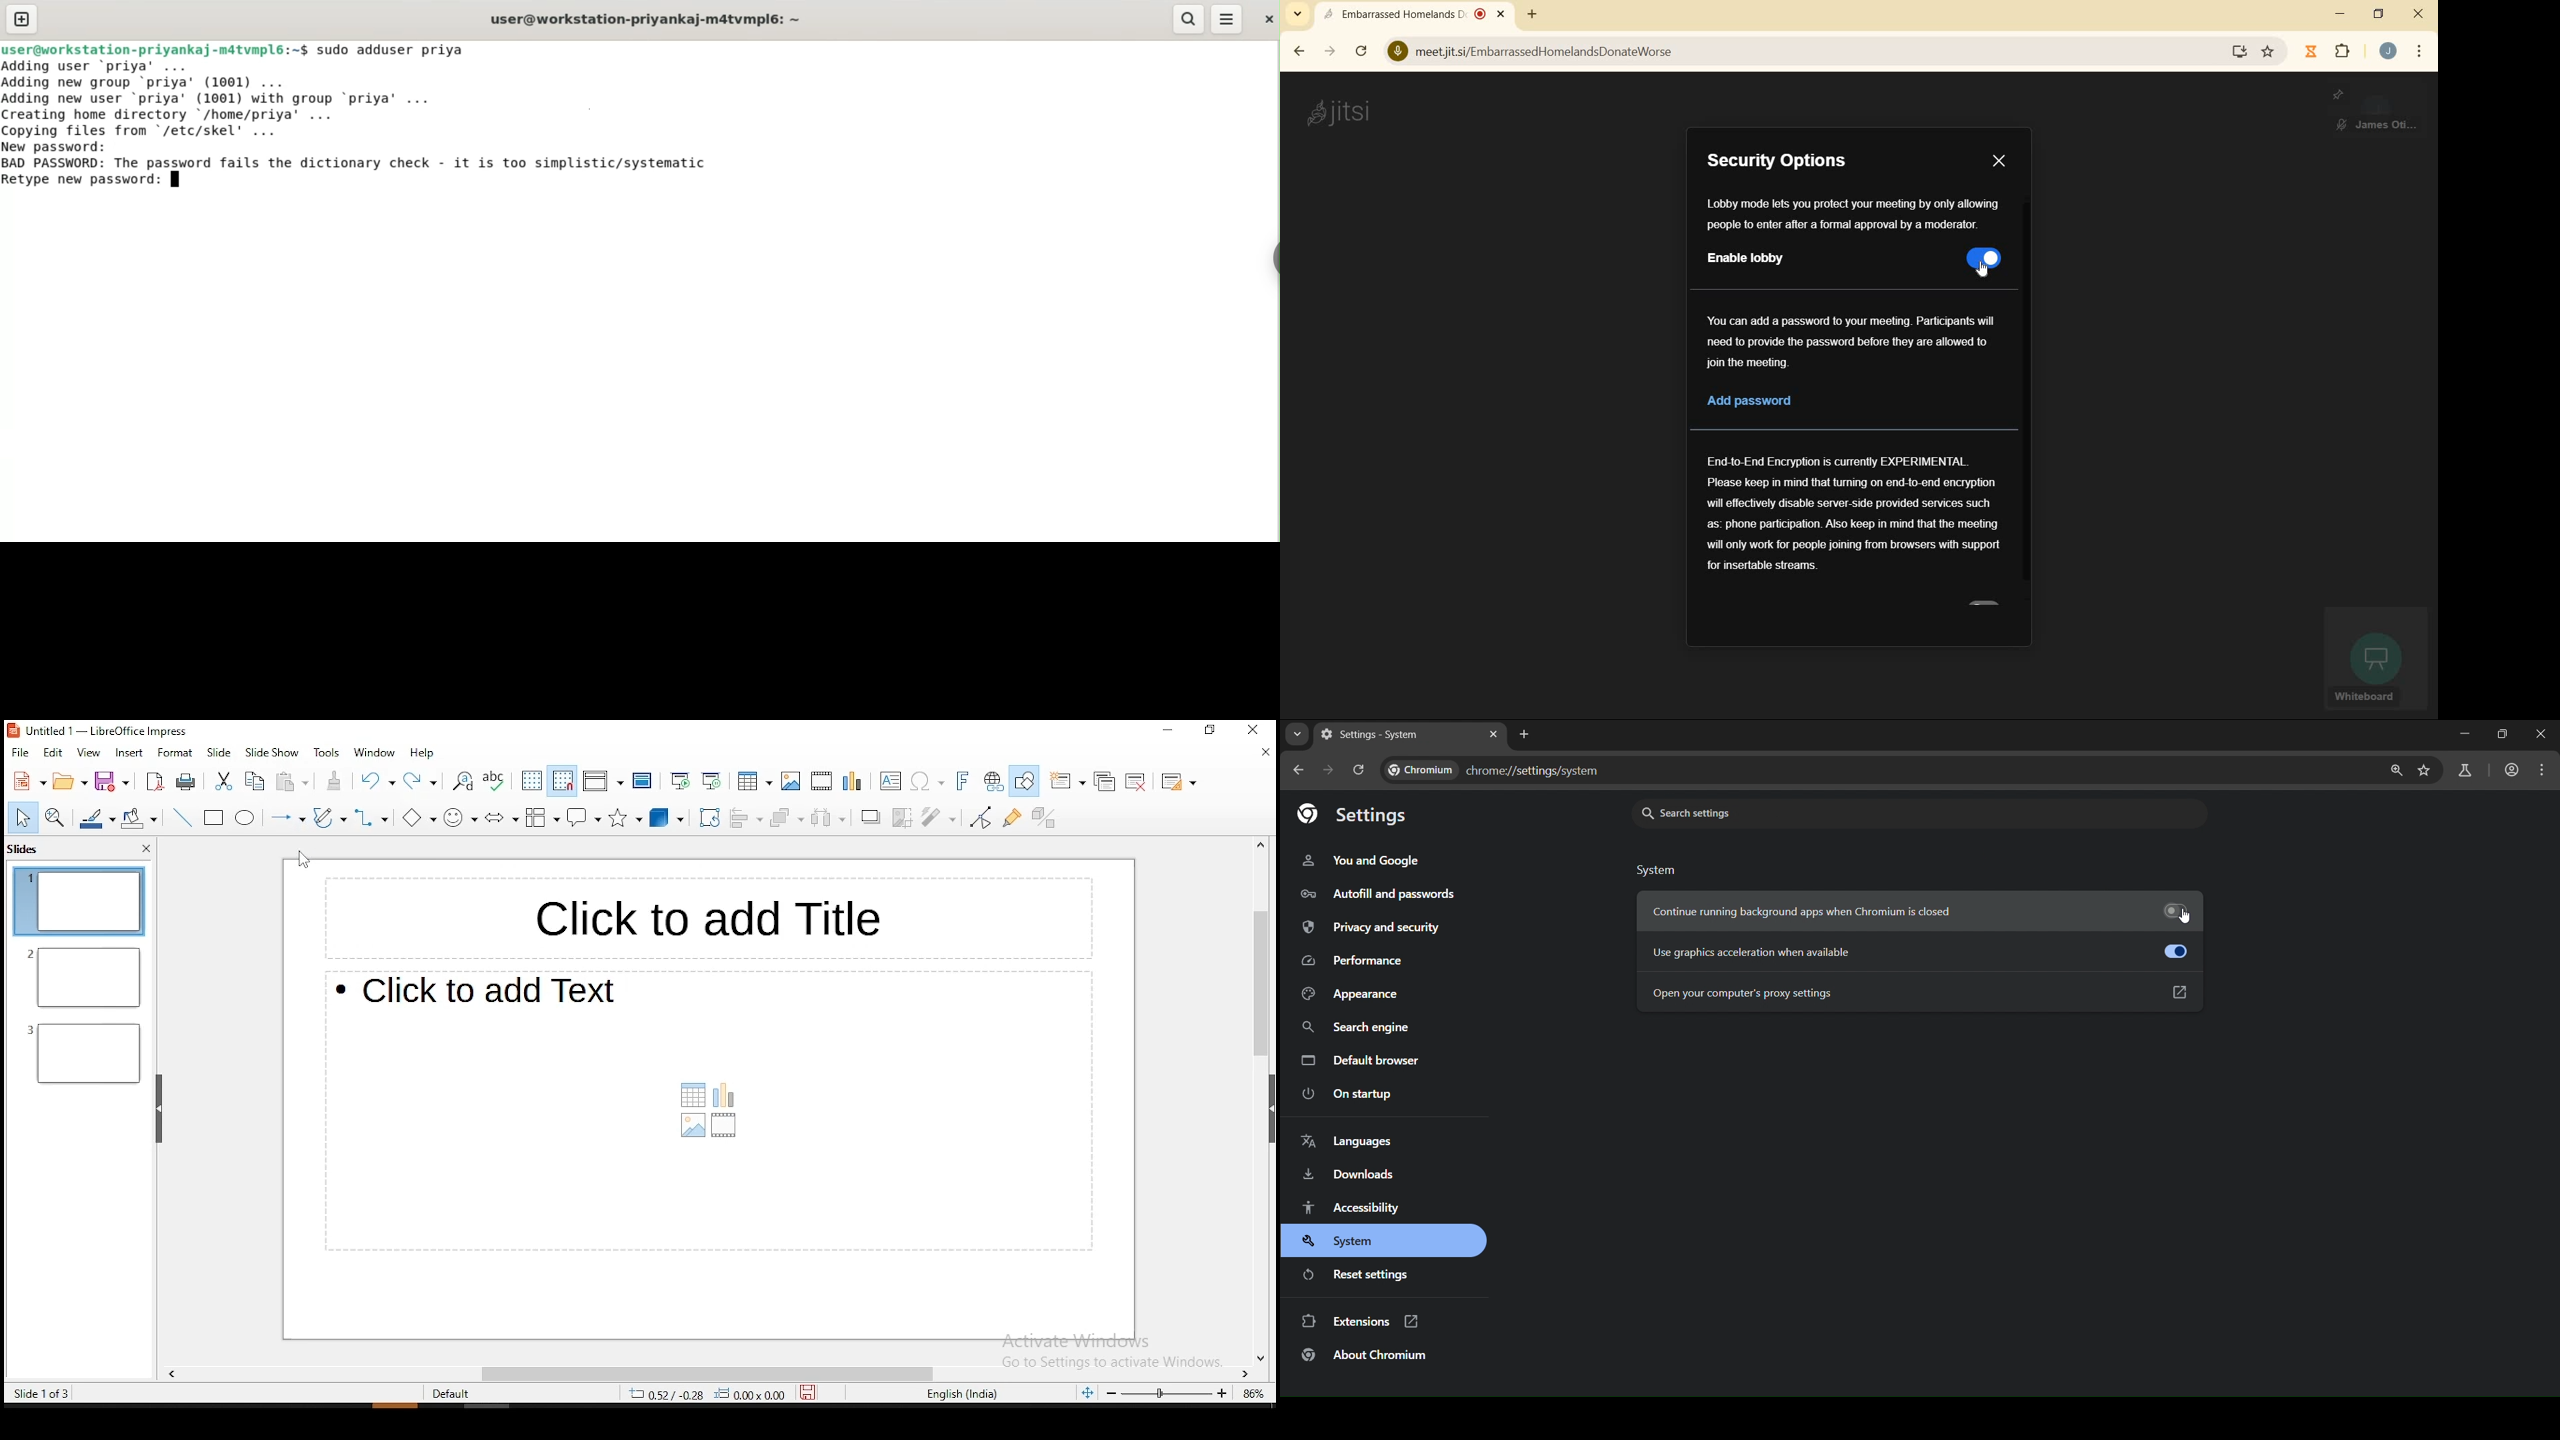 Image resolution: width=2576 pixels, height=1456 pixels. I want to click on export as pdf, so click(153, 784).